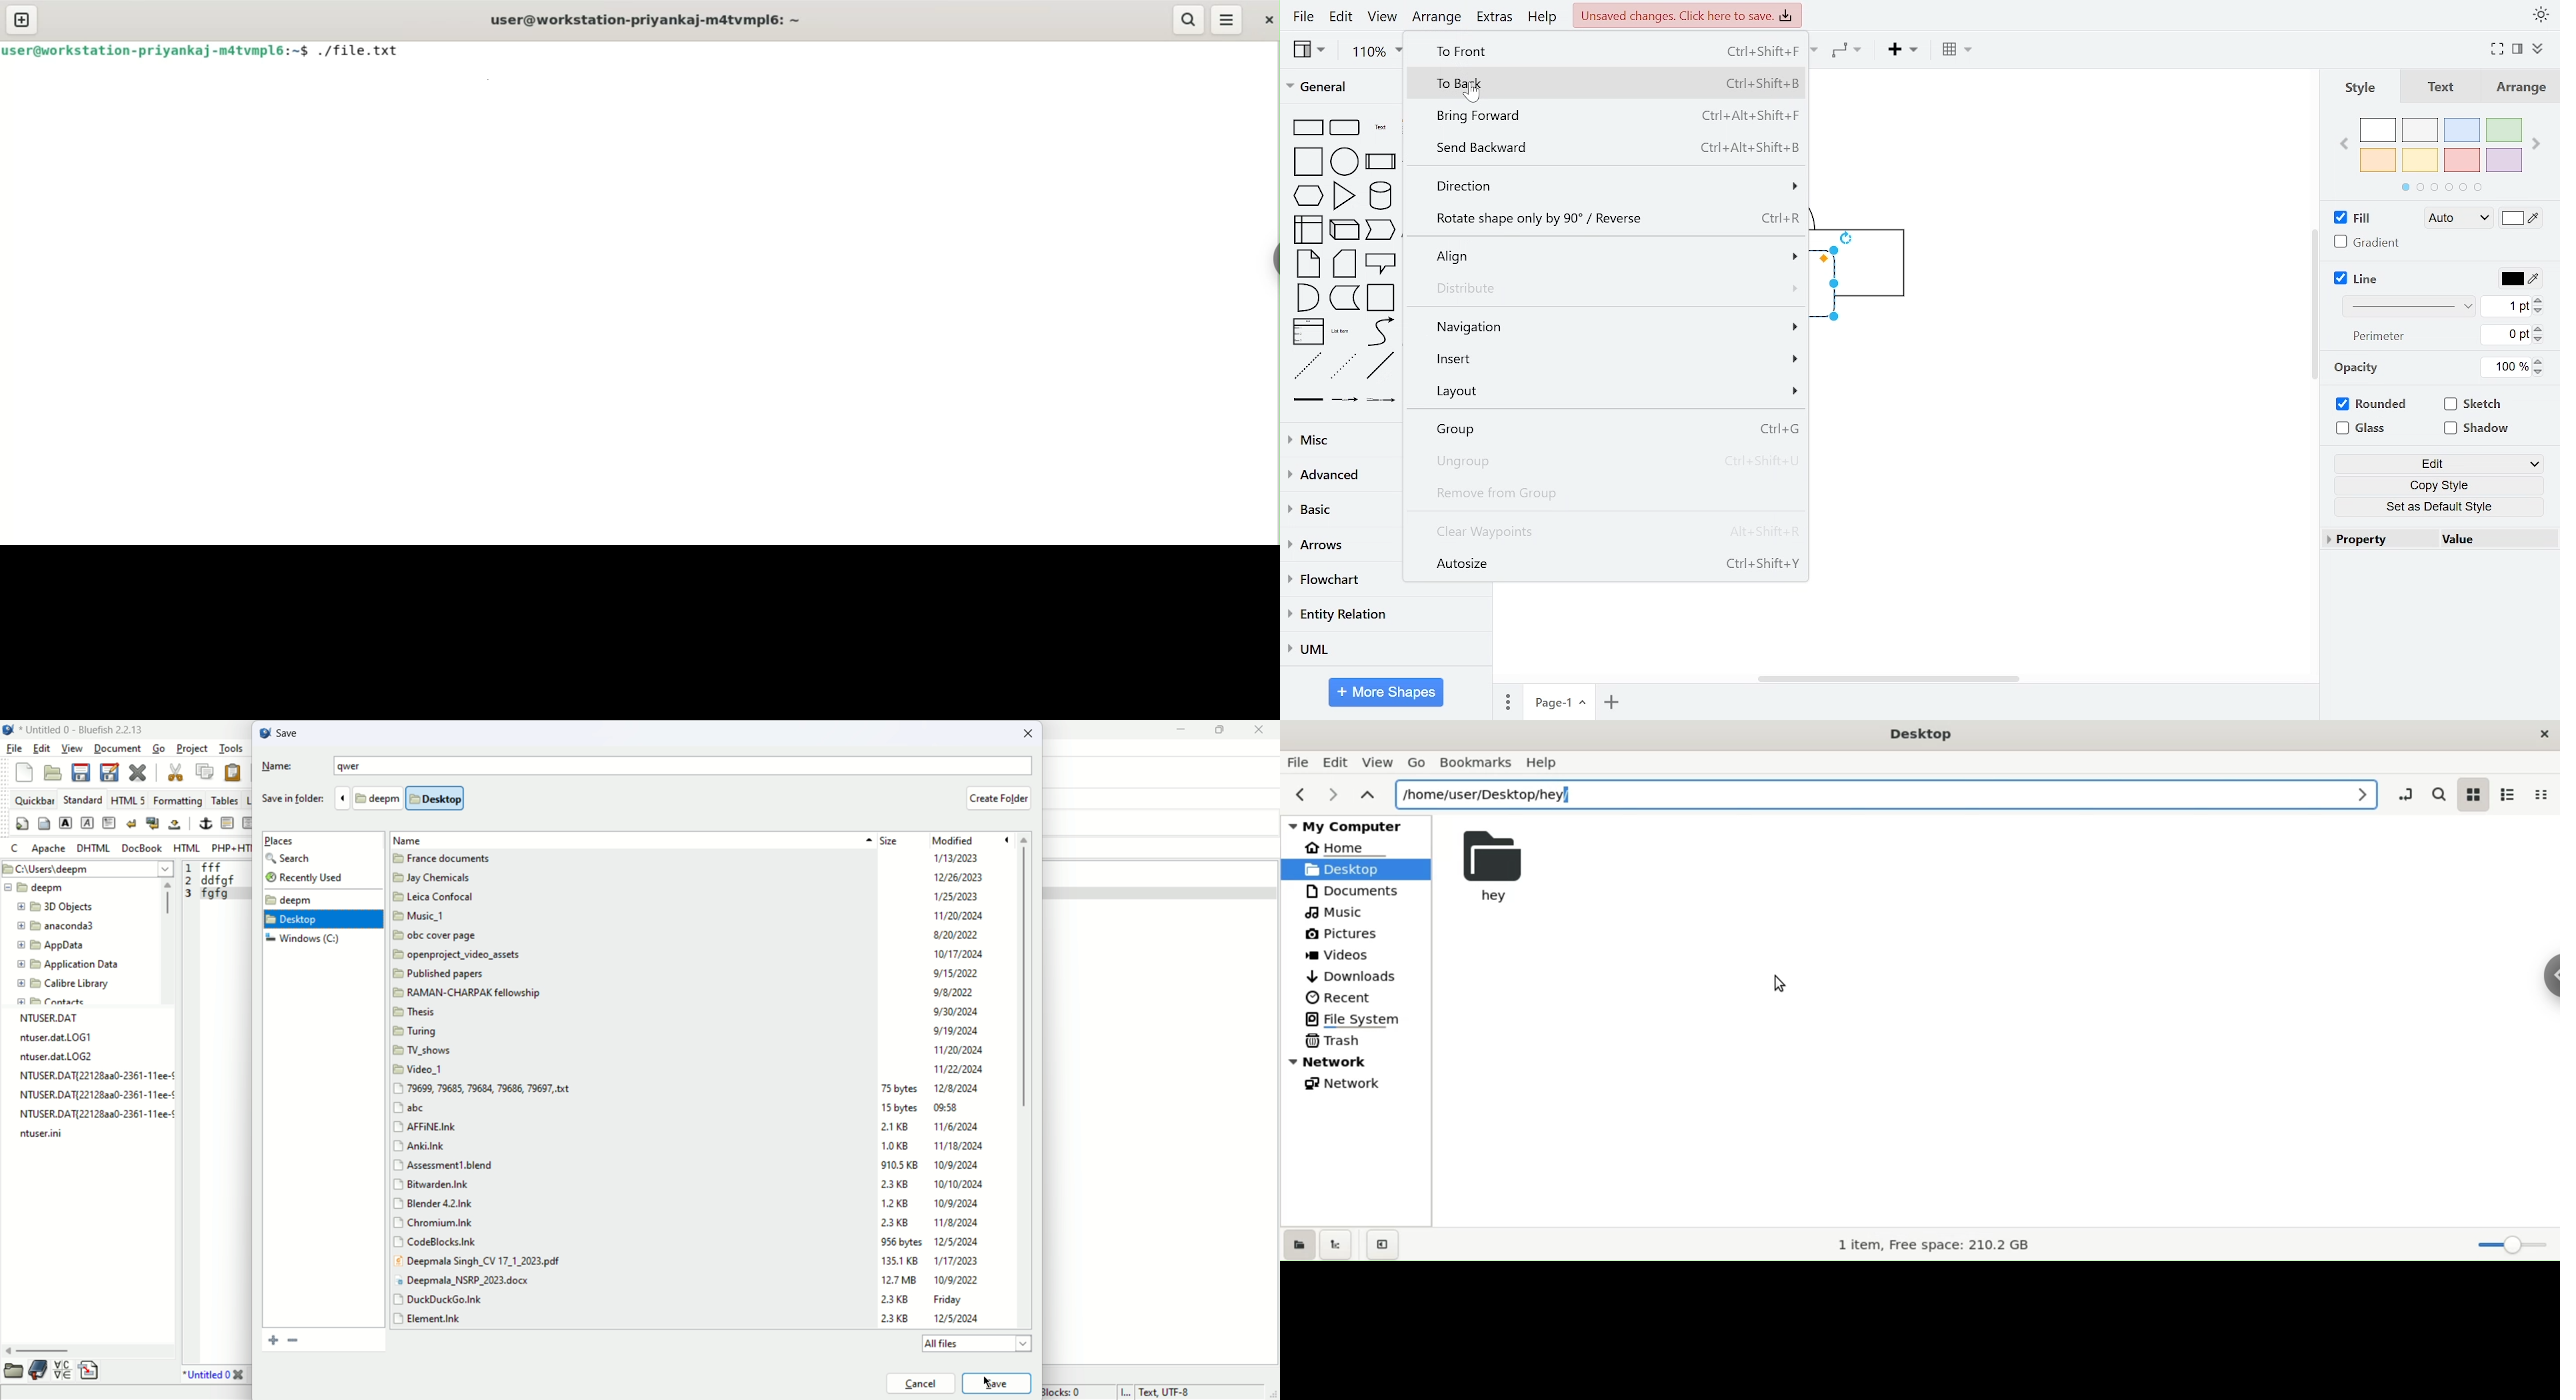  Describe the element at coordinates (1611, 220) in the screenshot. I see `rotate shape only by 90 degree` at that location.